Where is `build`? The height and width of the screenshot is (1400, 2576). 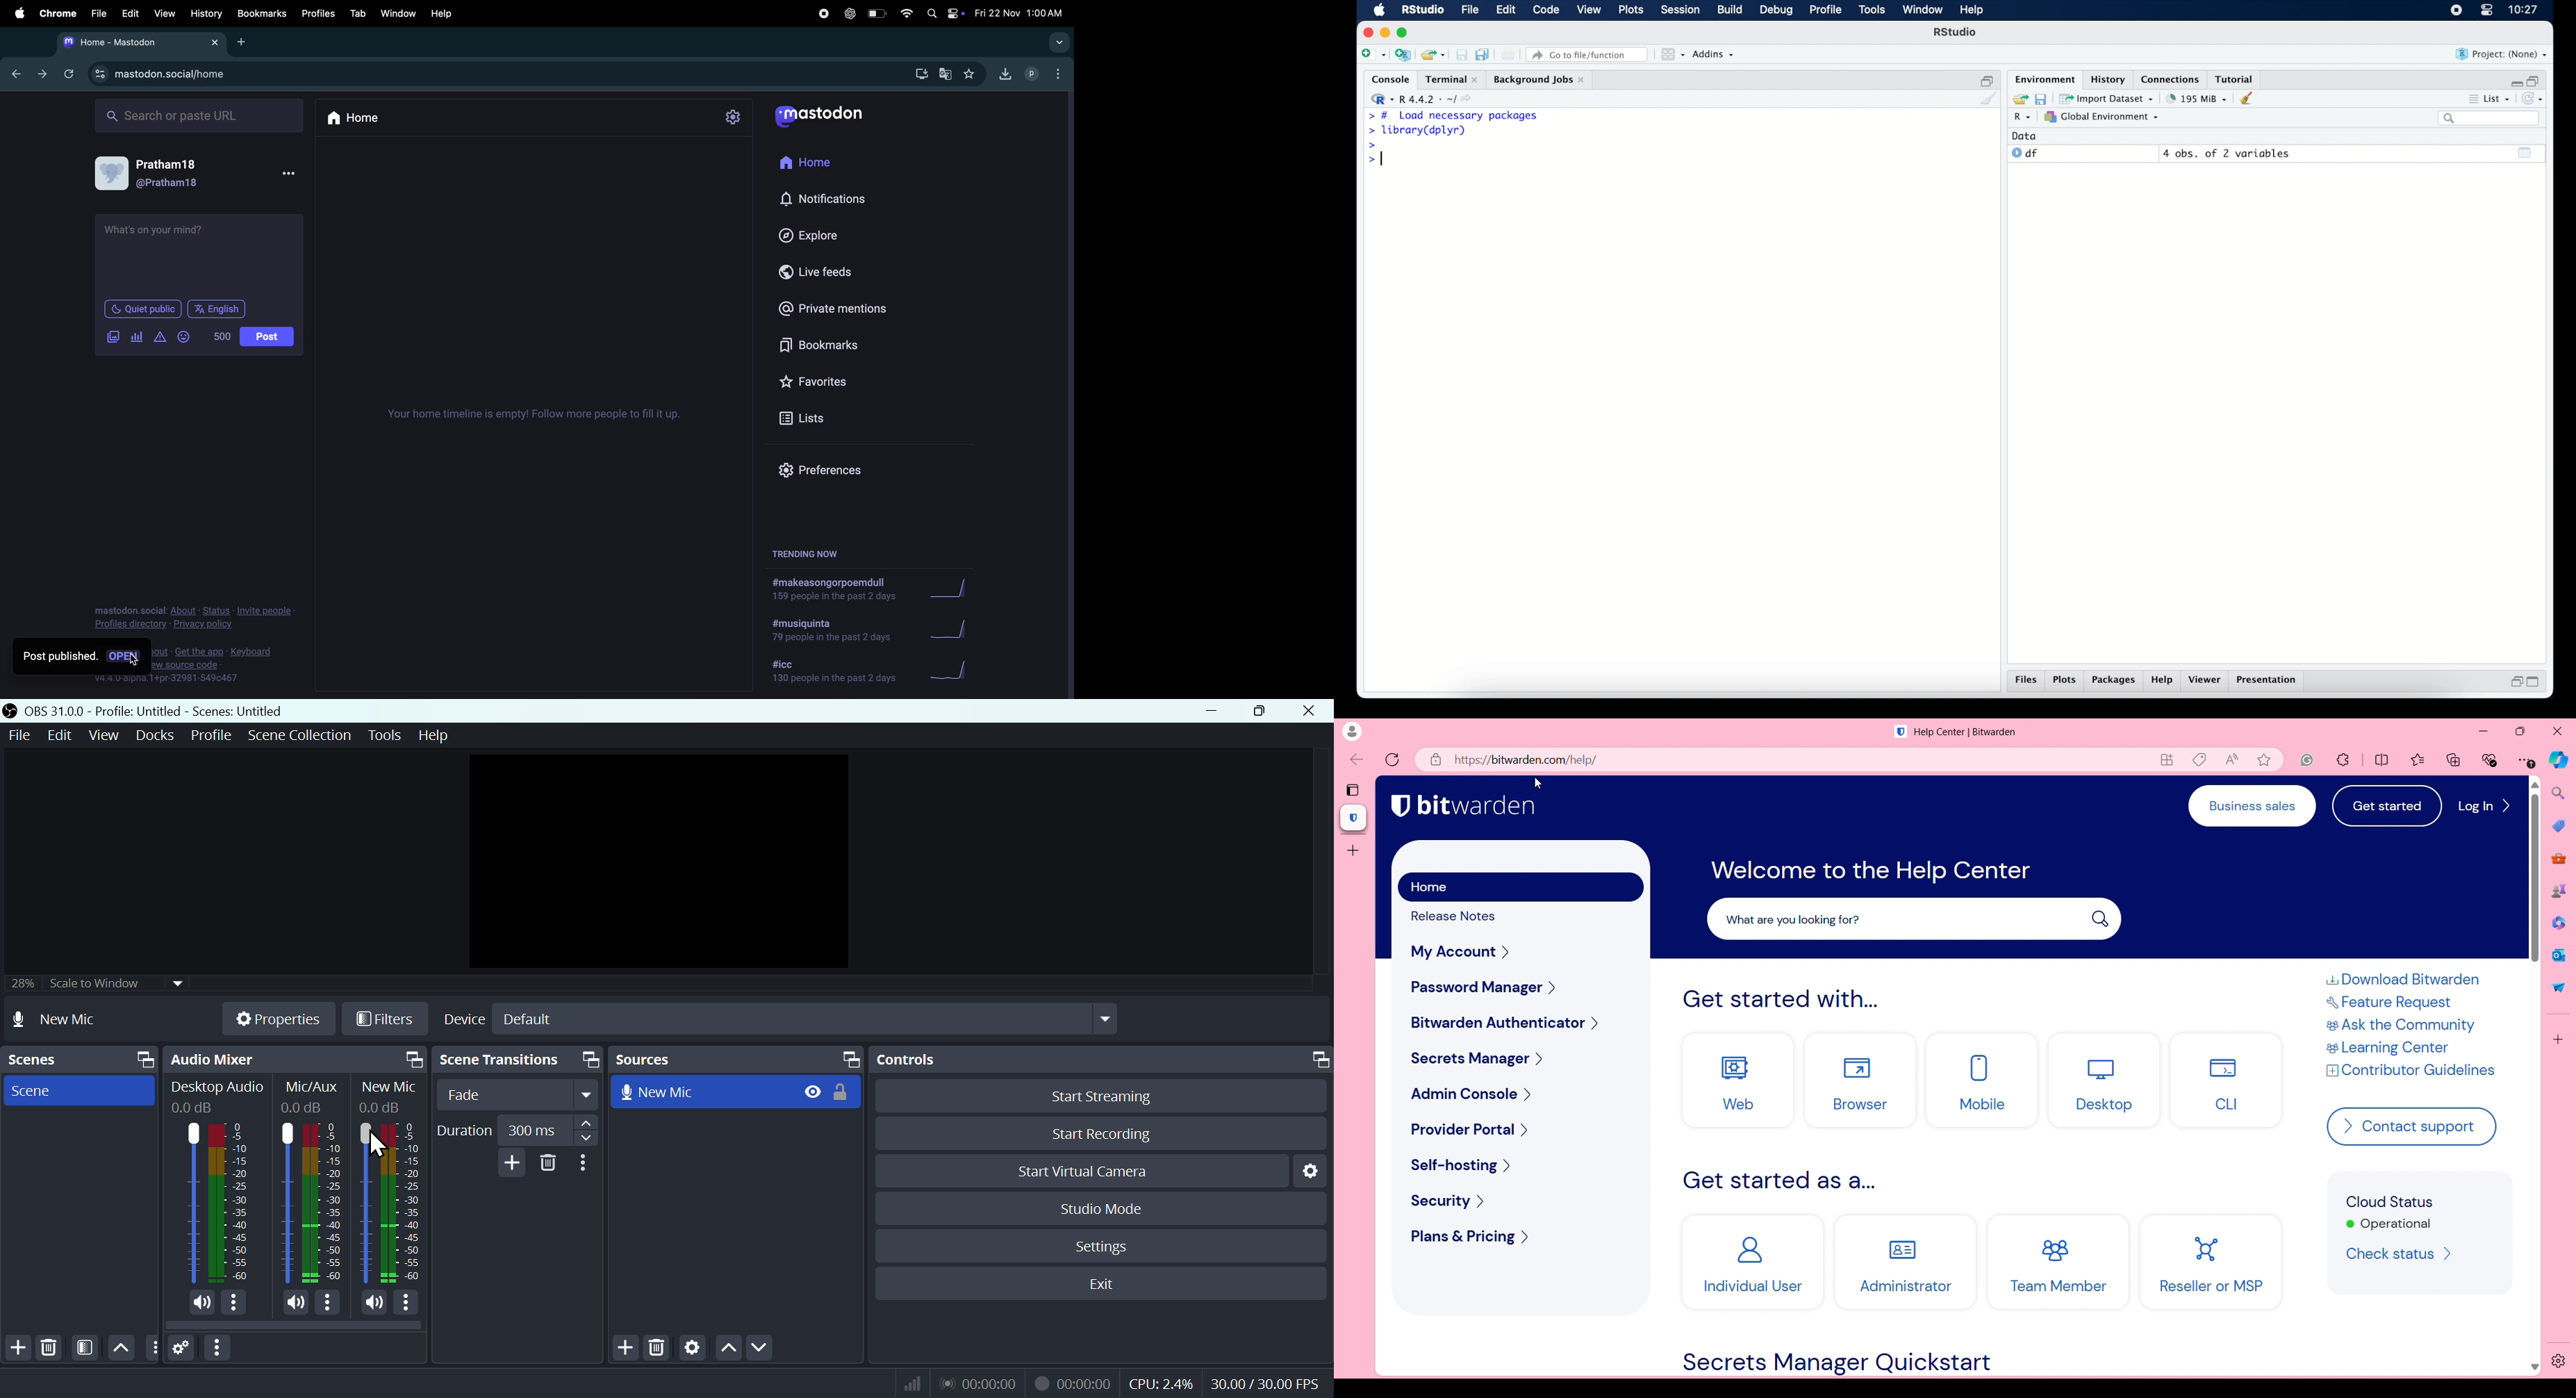
build is located at coordinates (1729, 10).